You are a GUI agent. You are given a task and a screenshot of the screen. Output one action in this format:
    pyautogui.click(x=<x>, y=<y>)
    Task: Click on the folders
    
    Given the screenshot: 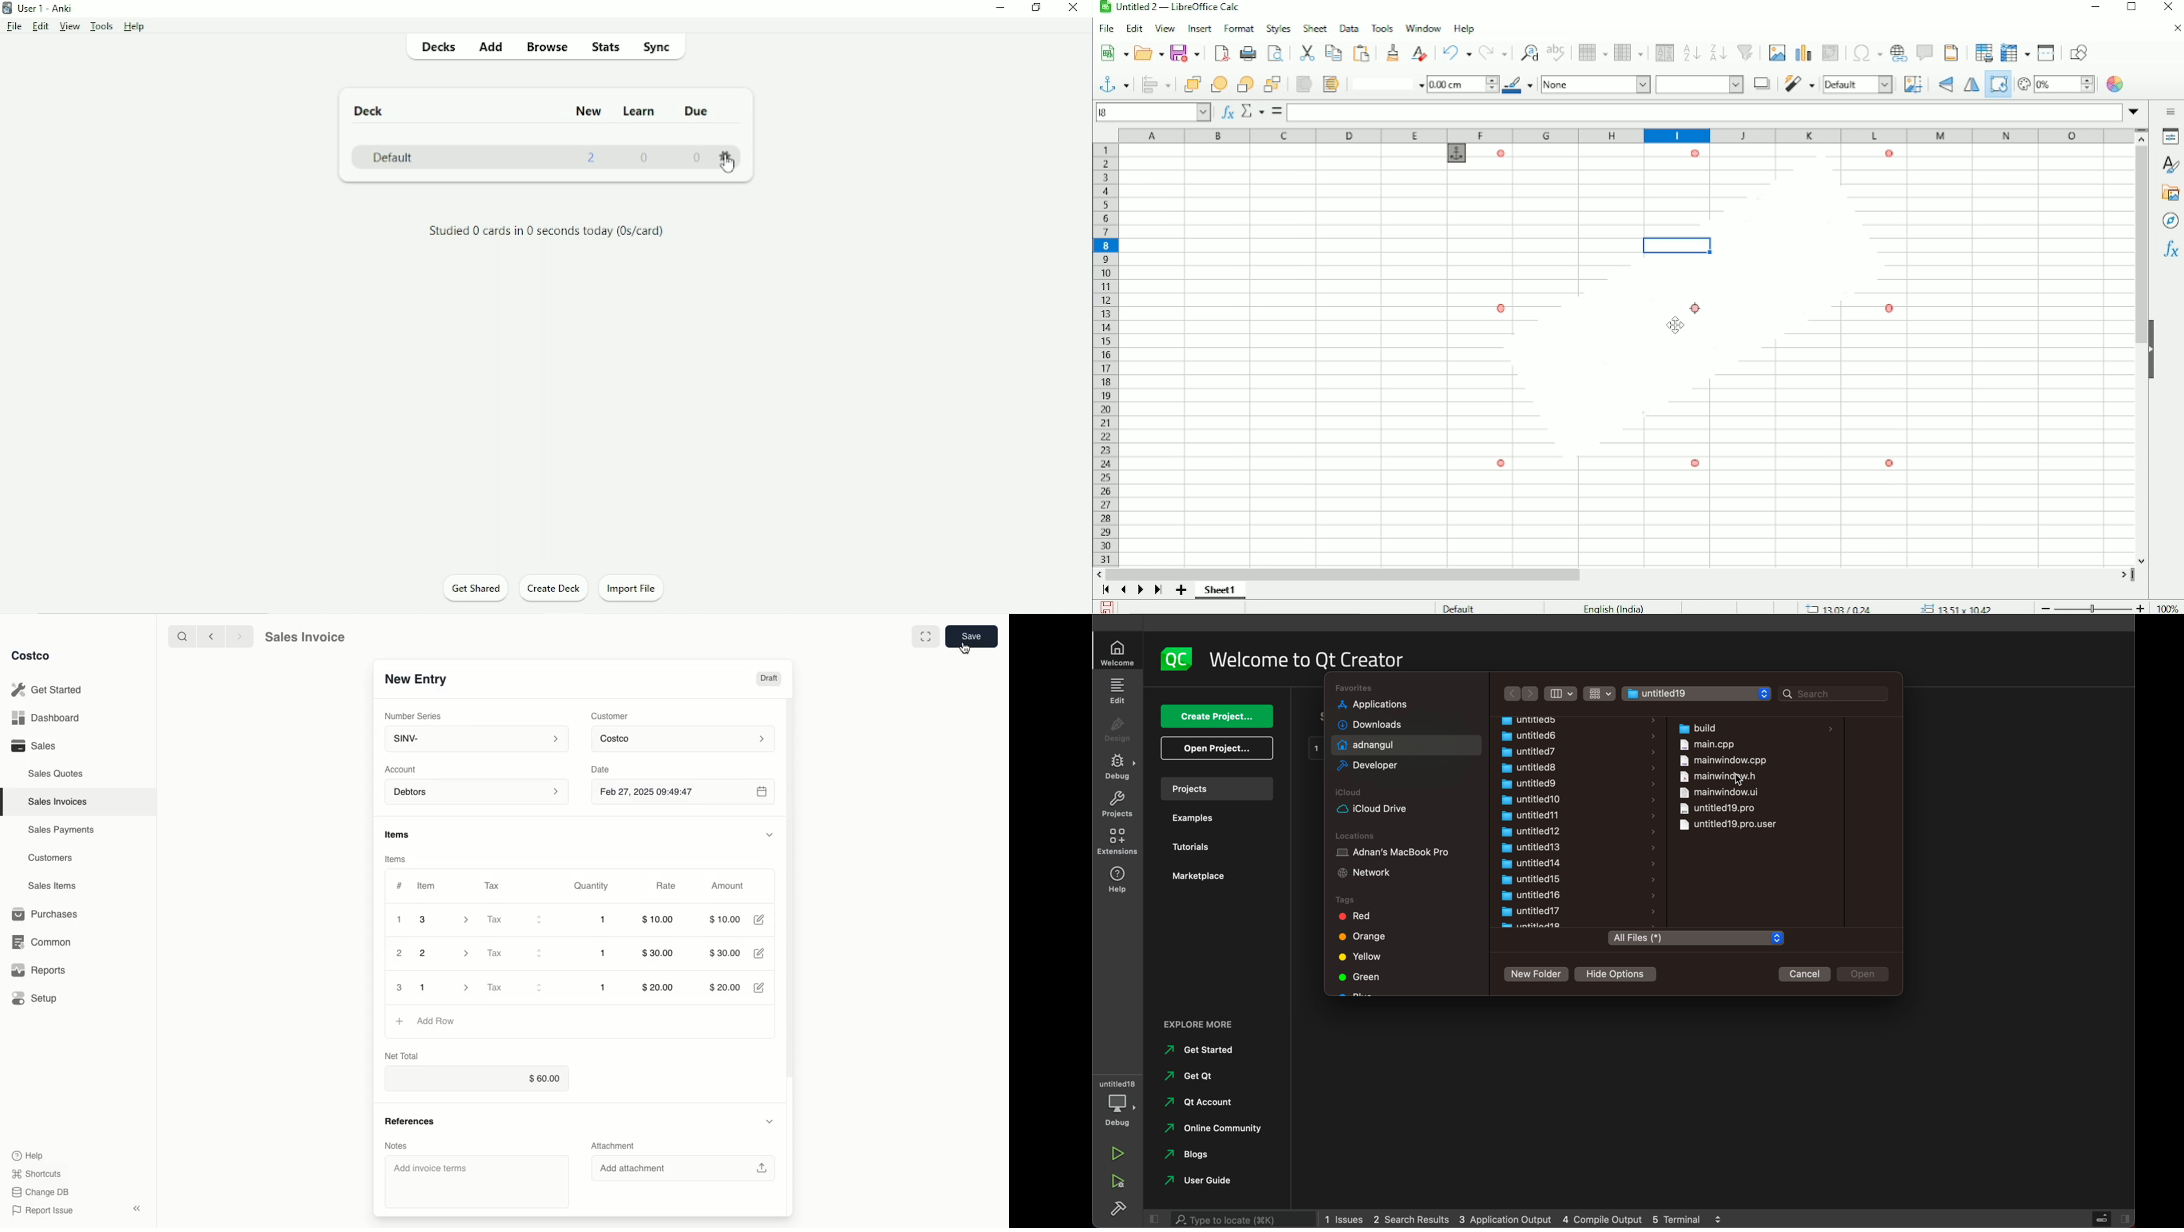 What is the action you would take?
    pyautogui.click(x=1561, y=720)
    